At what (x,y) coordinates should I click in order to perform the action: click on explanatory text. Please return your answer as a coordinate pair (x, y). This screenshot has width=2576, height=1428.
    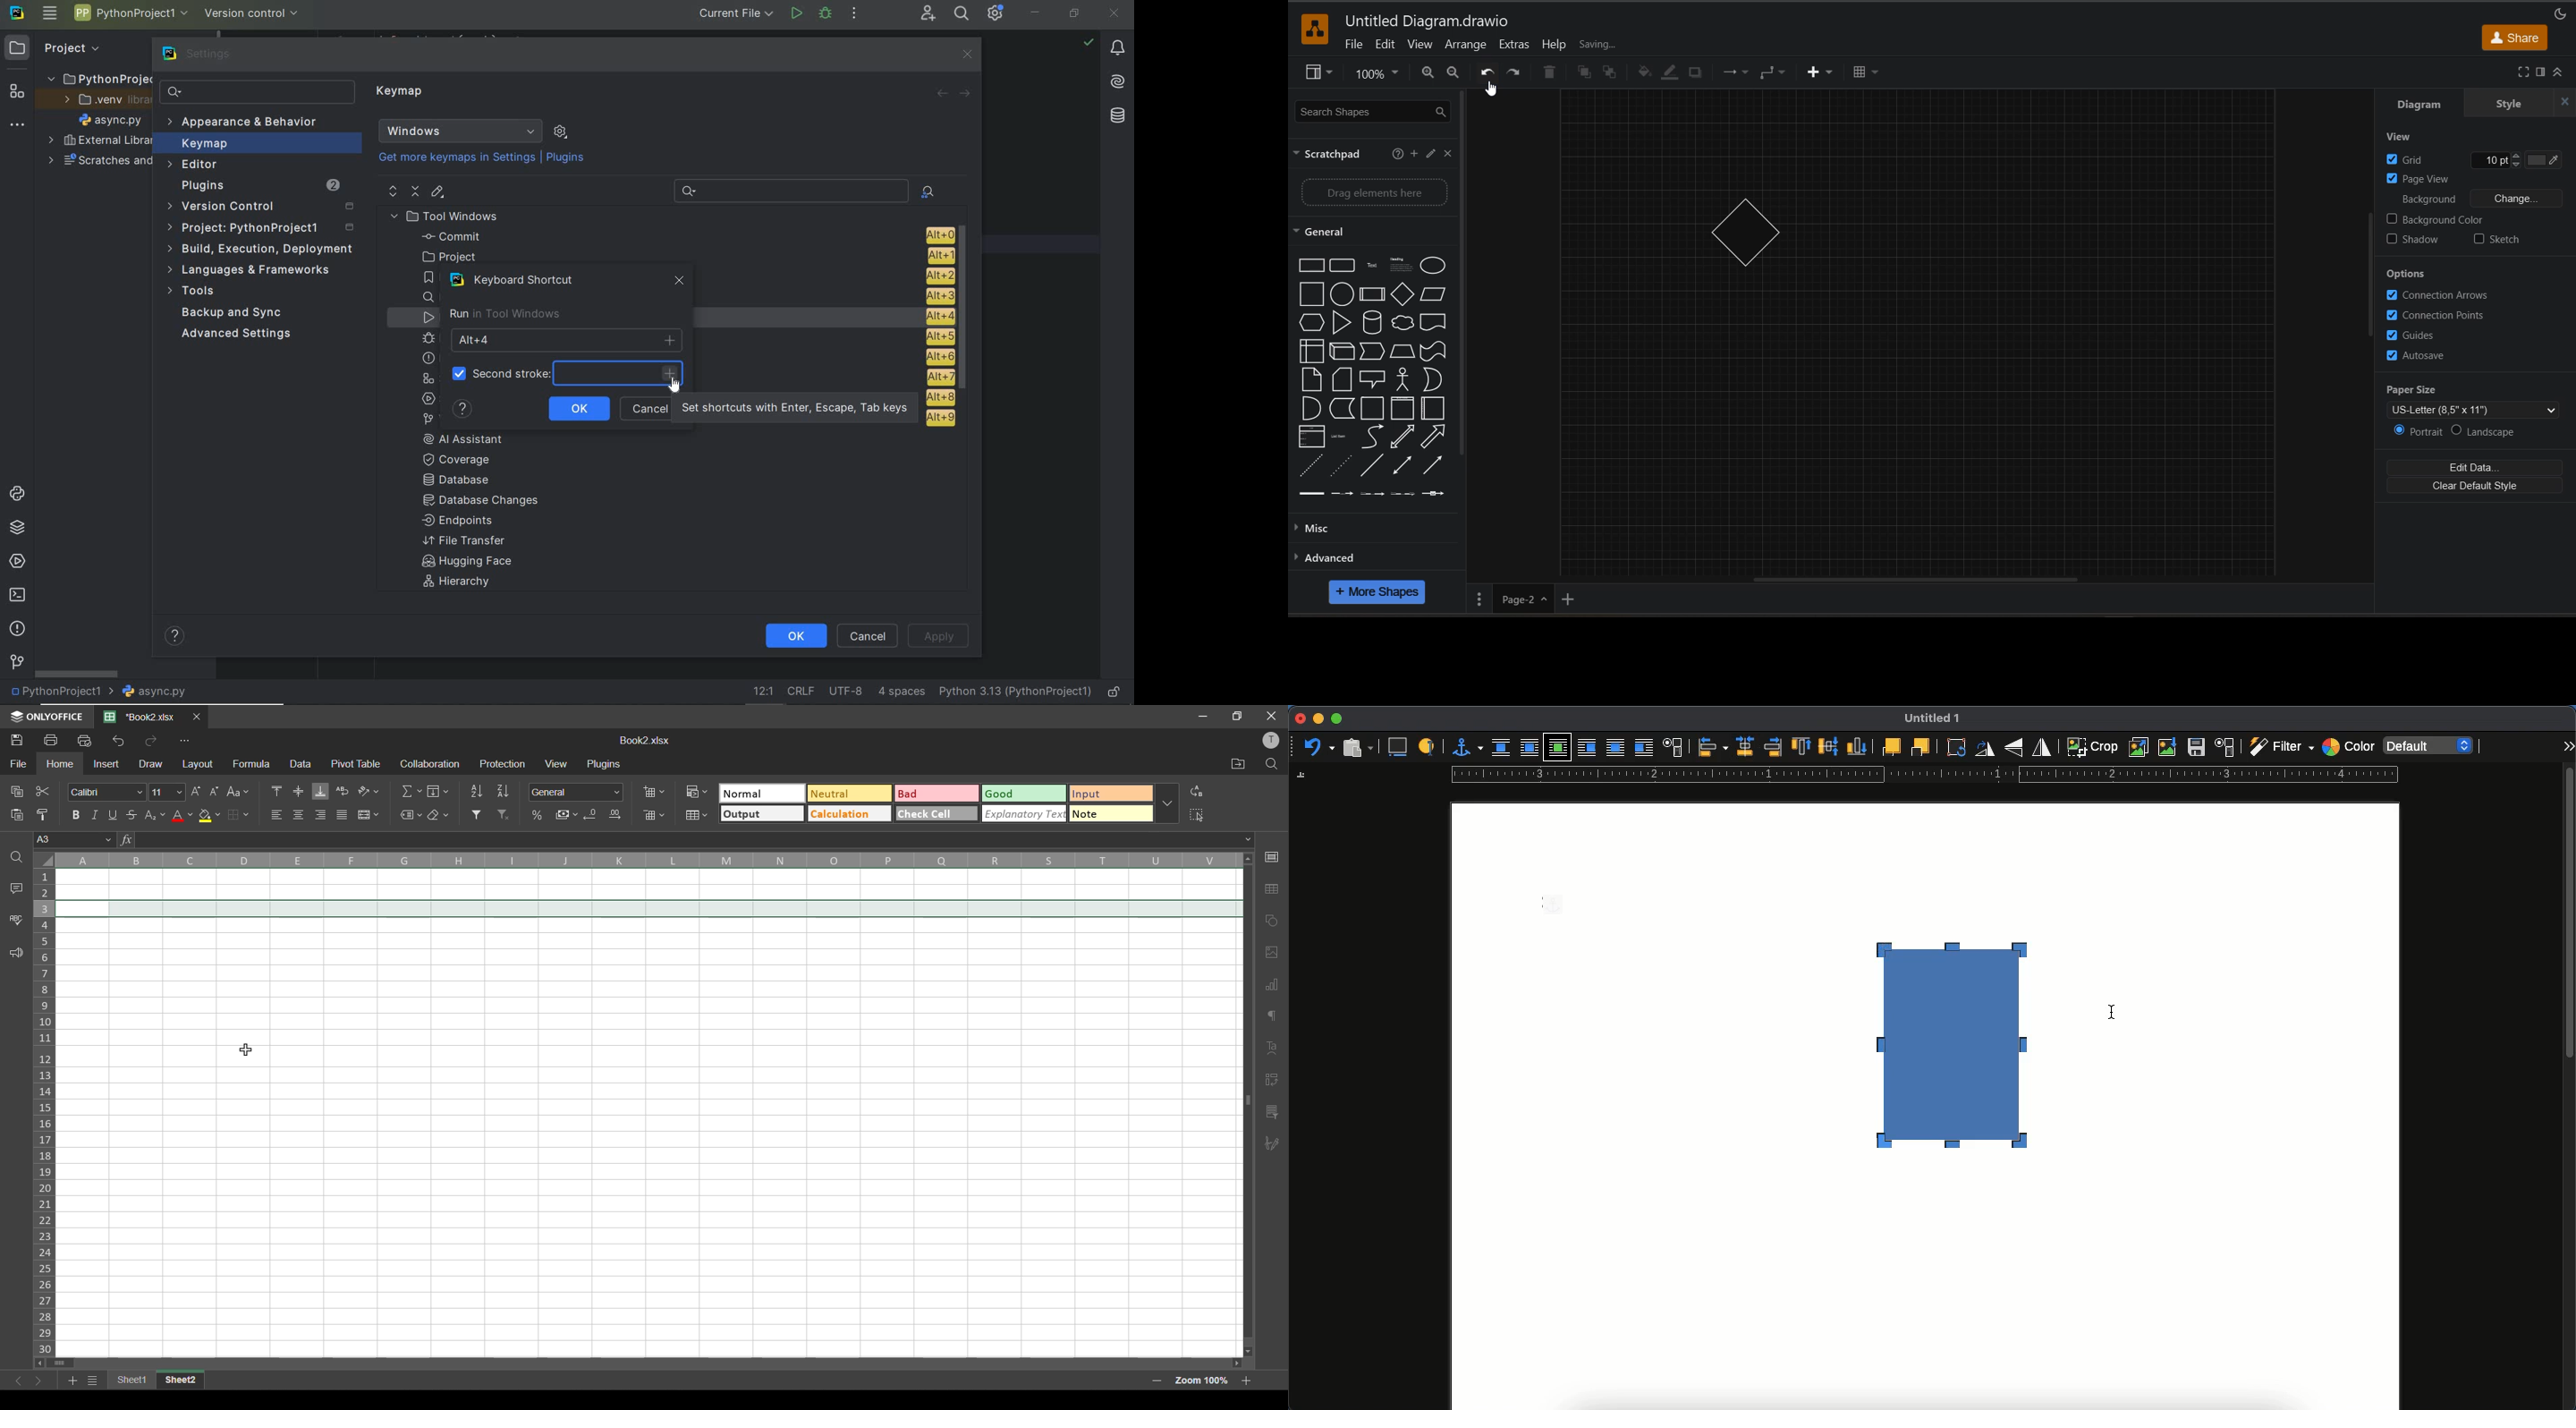
    Looking at the image, I should click on (1022, 815).